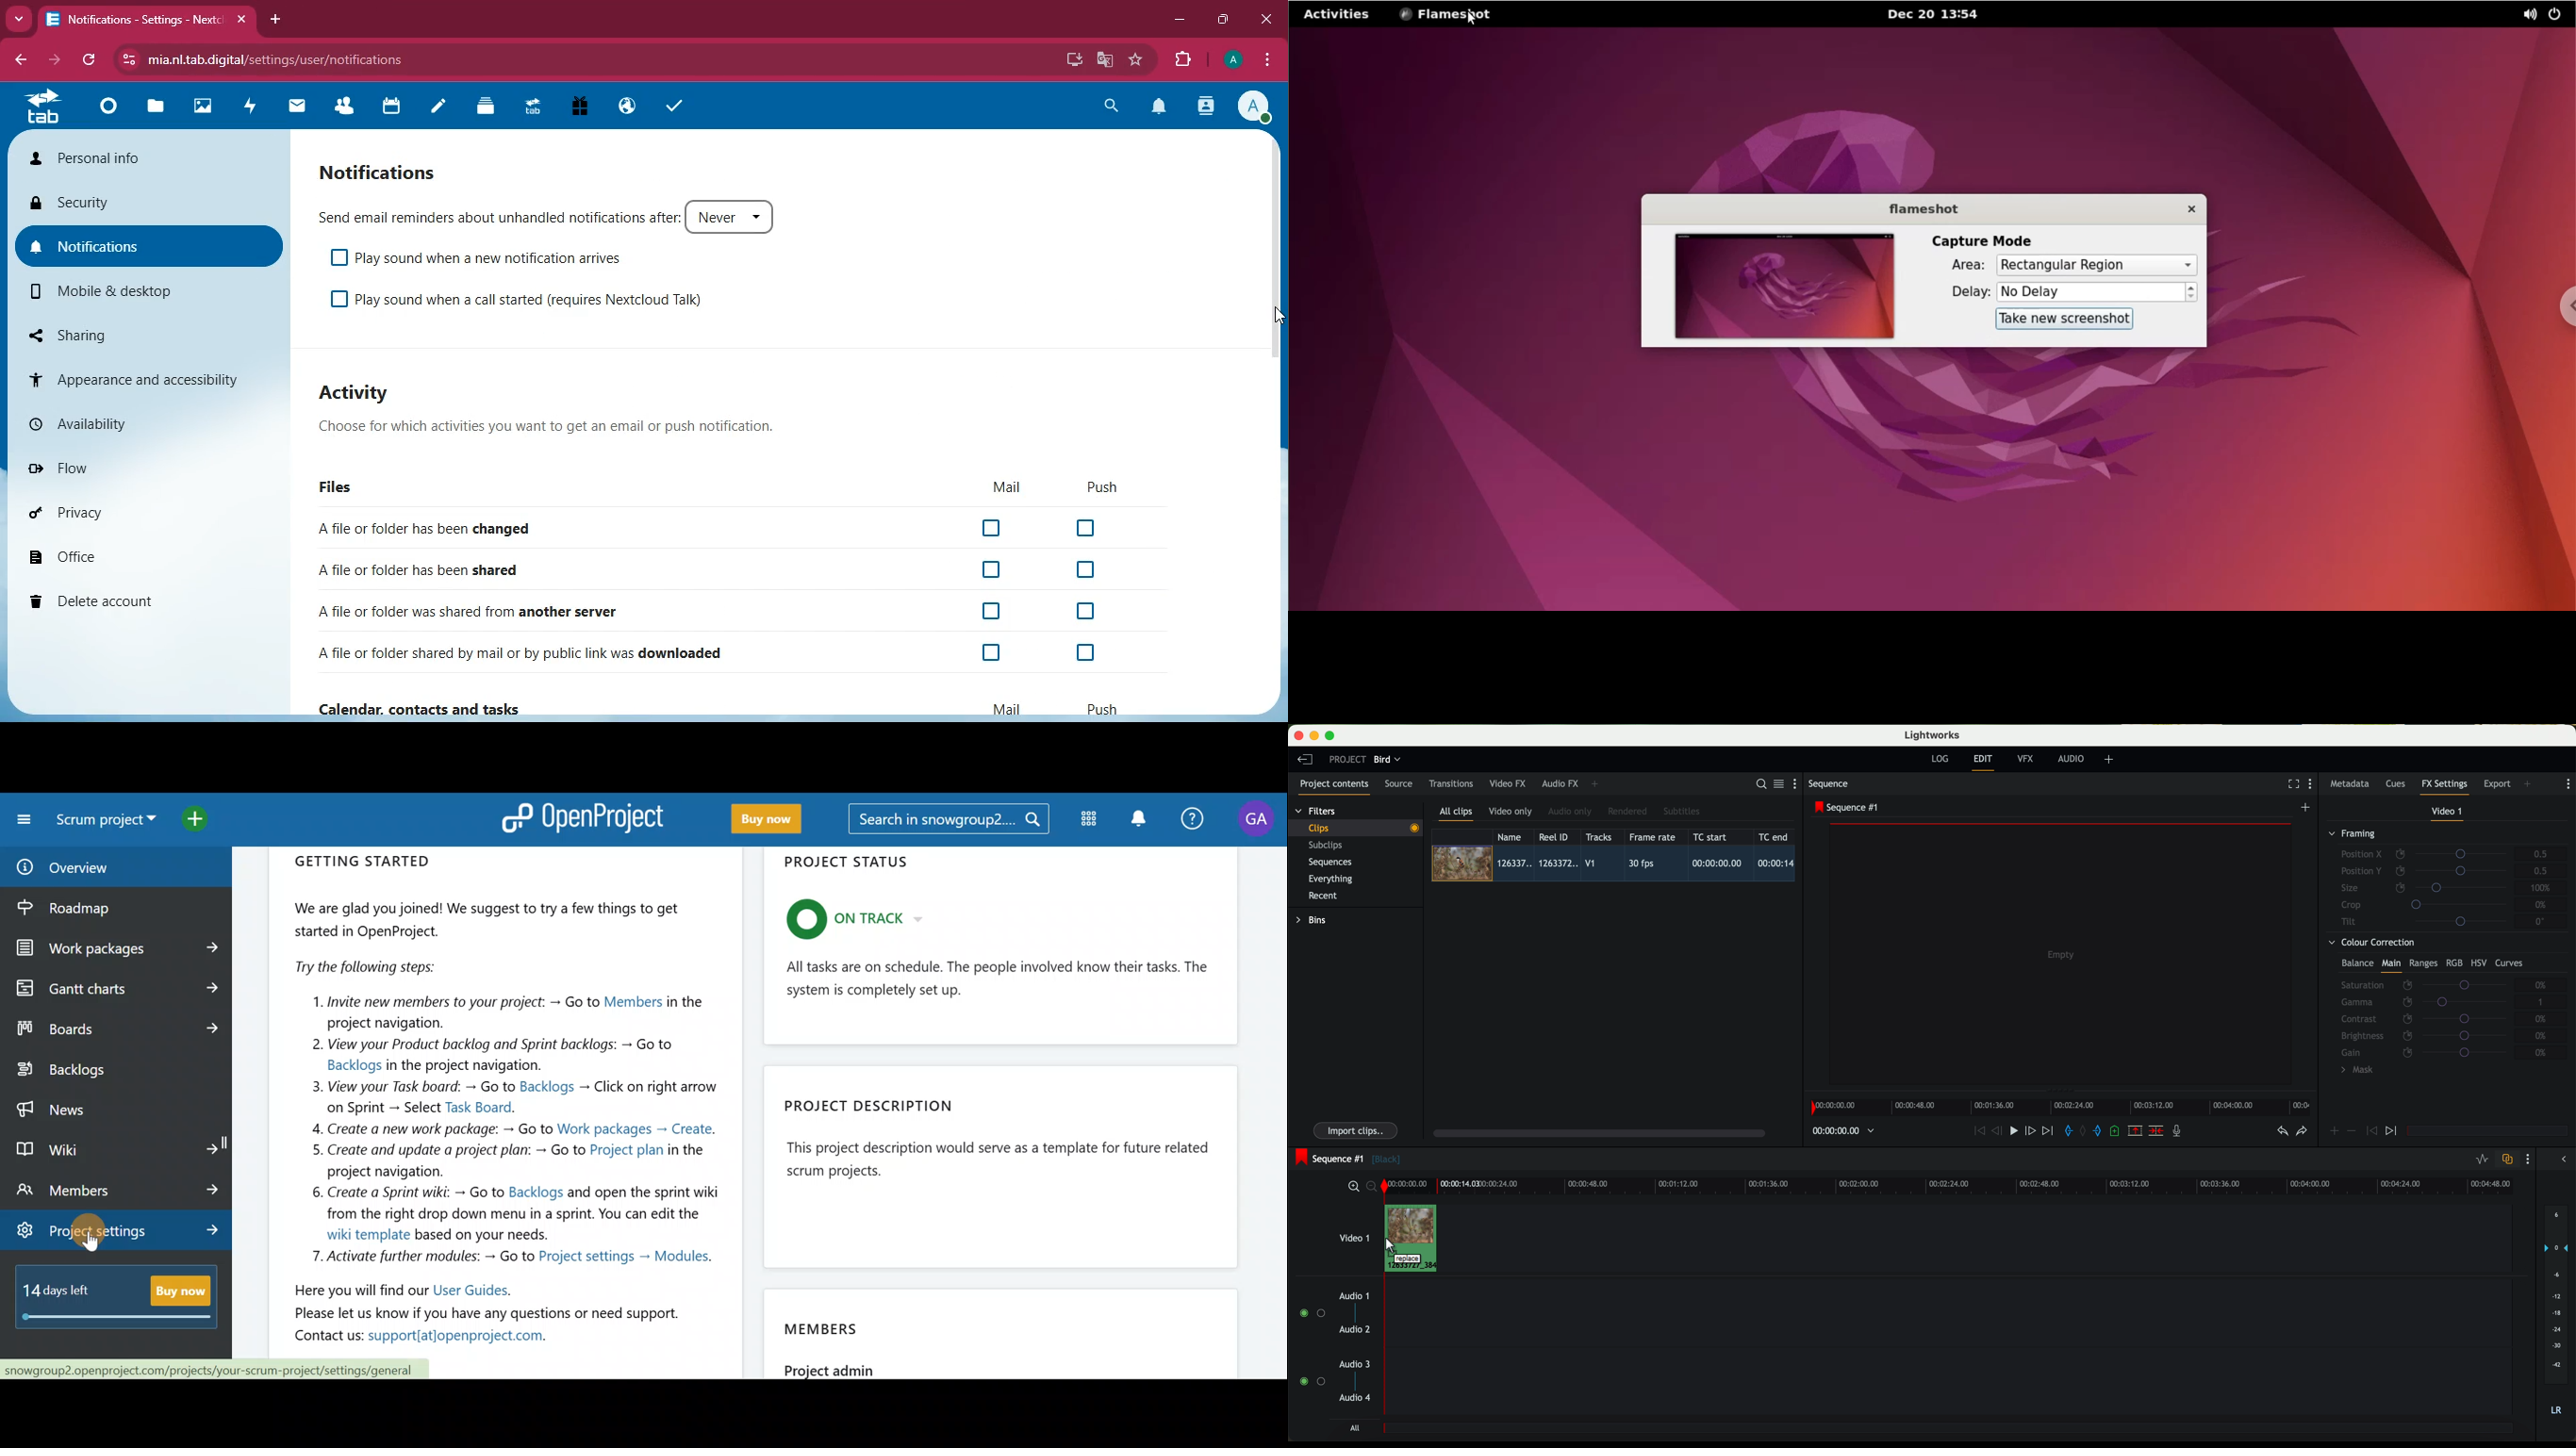 The height and width of the screenshot is (1456, 2576). What do you see at coordinates (89, 60) in the screenshot?
I see `refresh` at bounding box center [89, 60].